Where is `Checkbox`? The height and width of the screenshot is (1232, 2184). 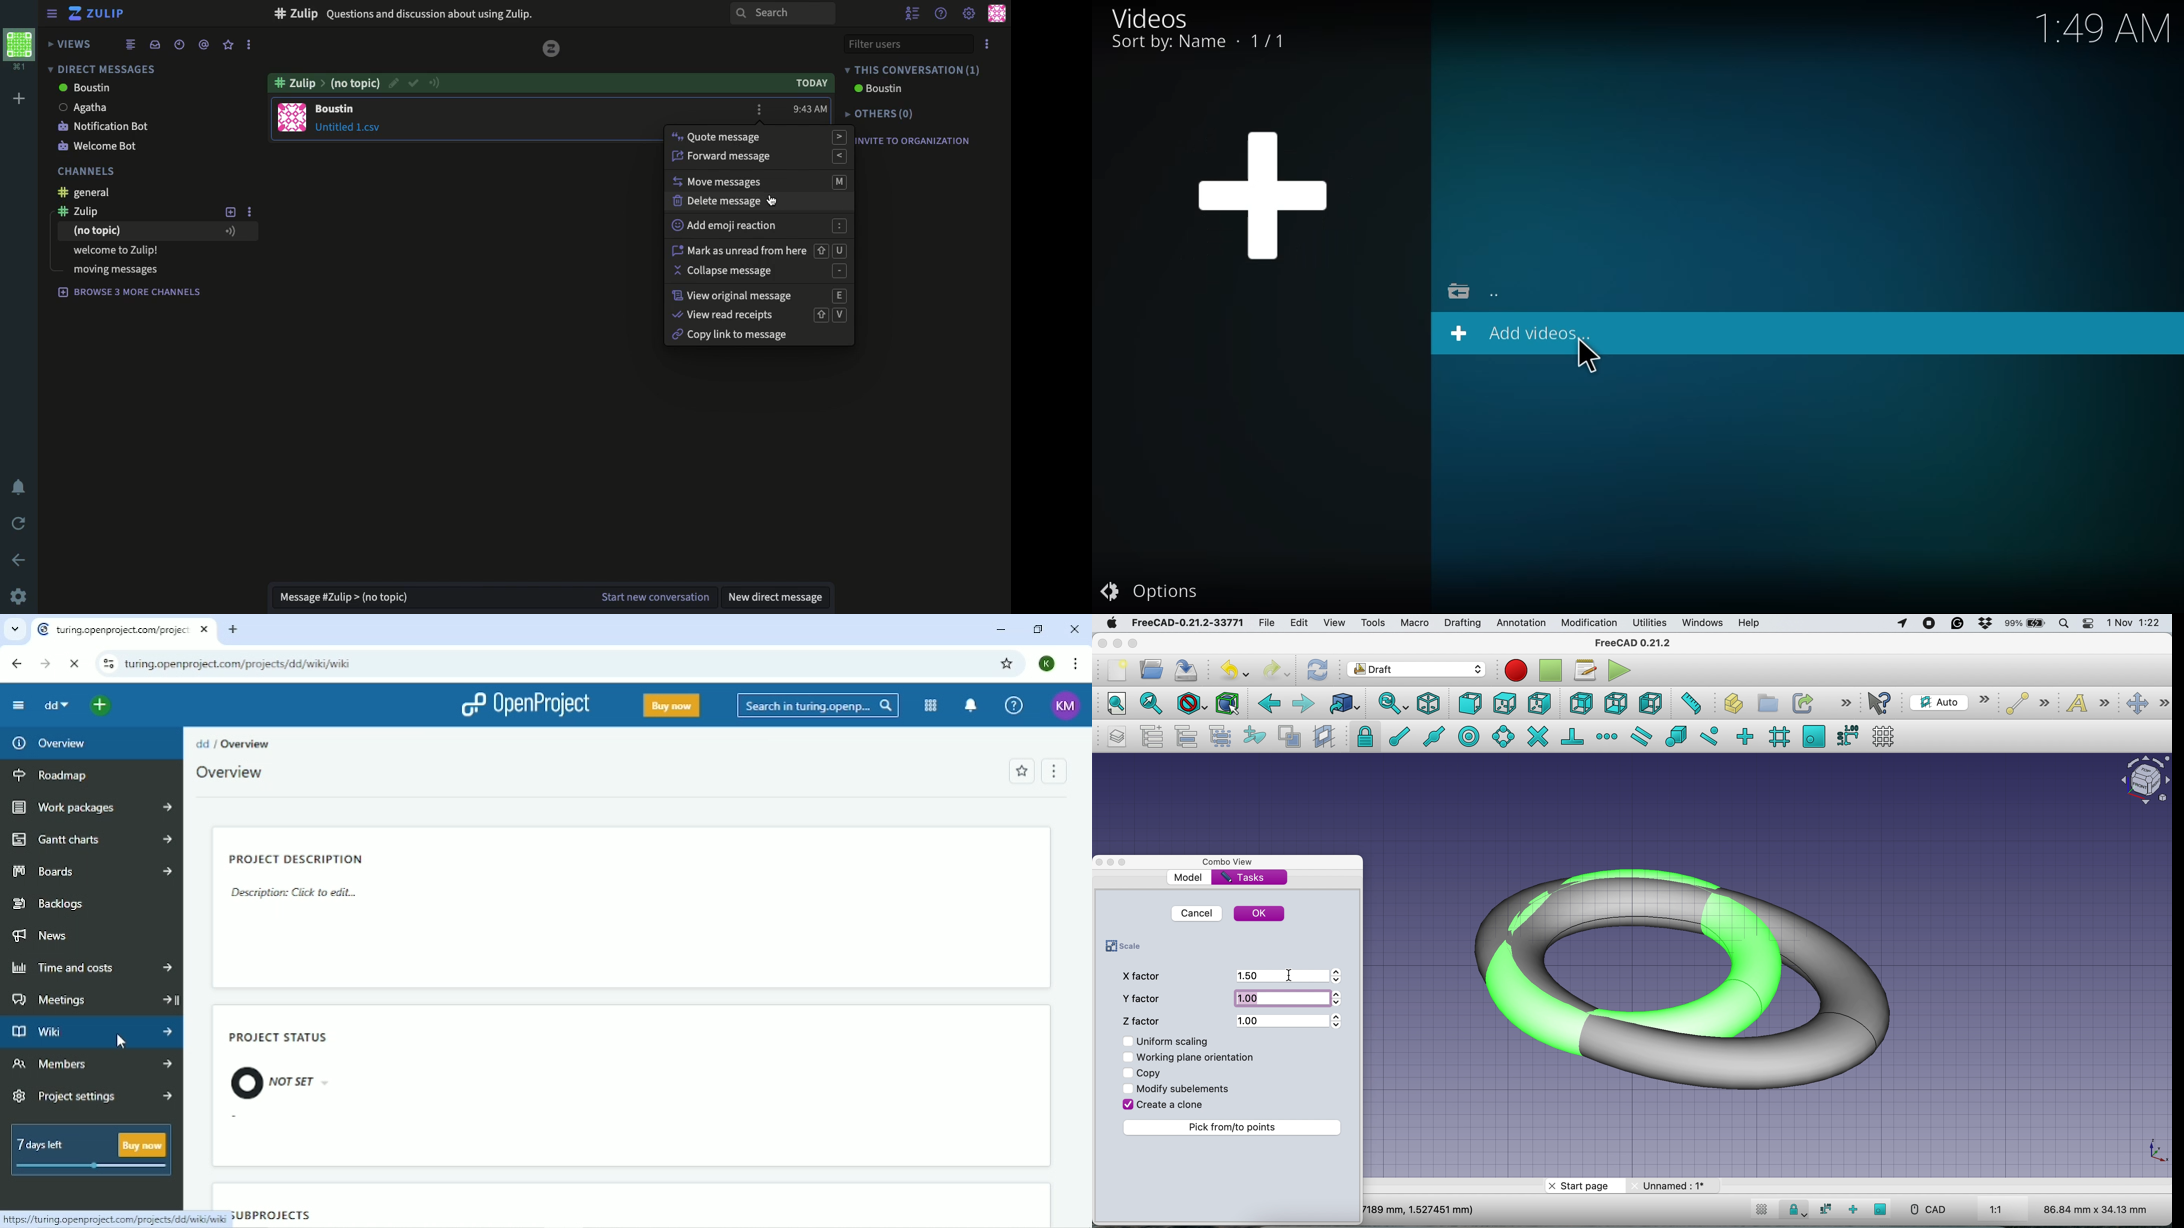
Checkbox is located at coordinates (1127, 1040).